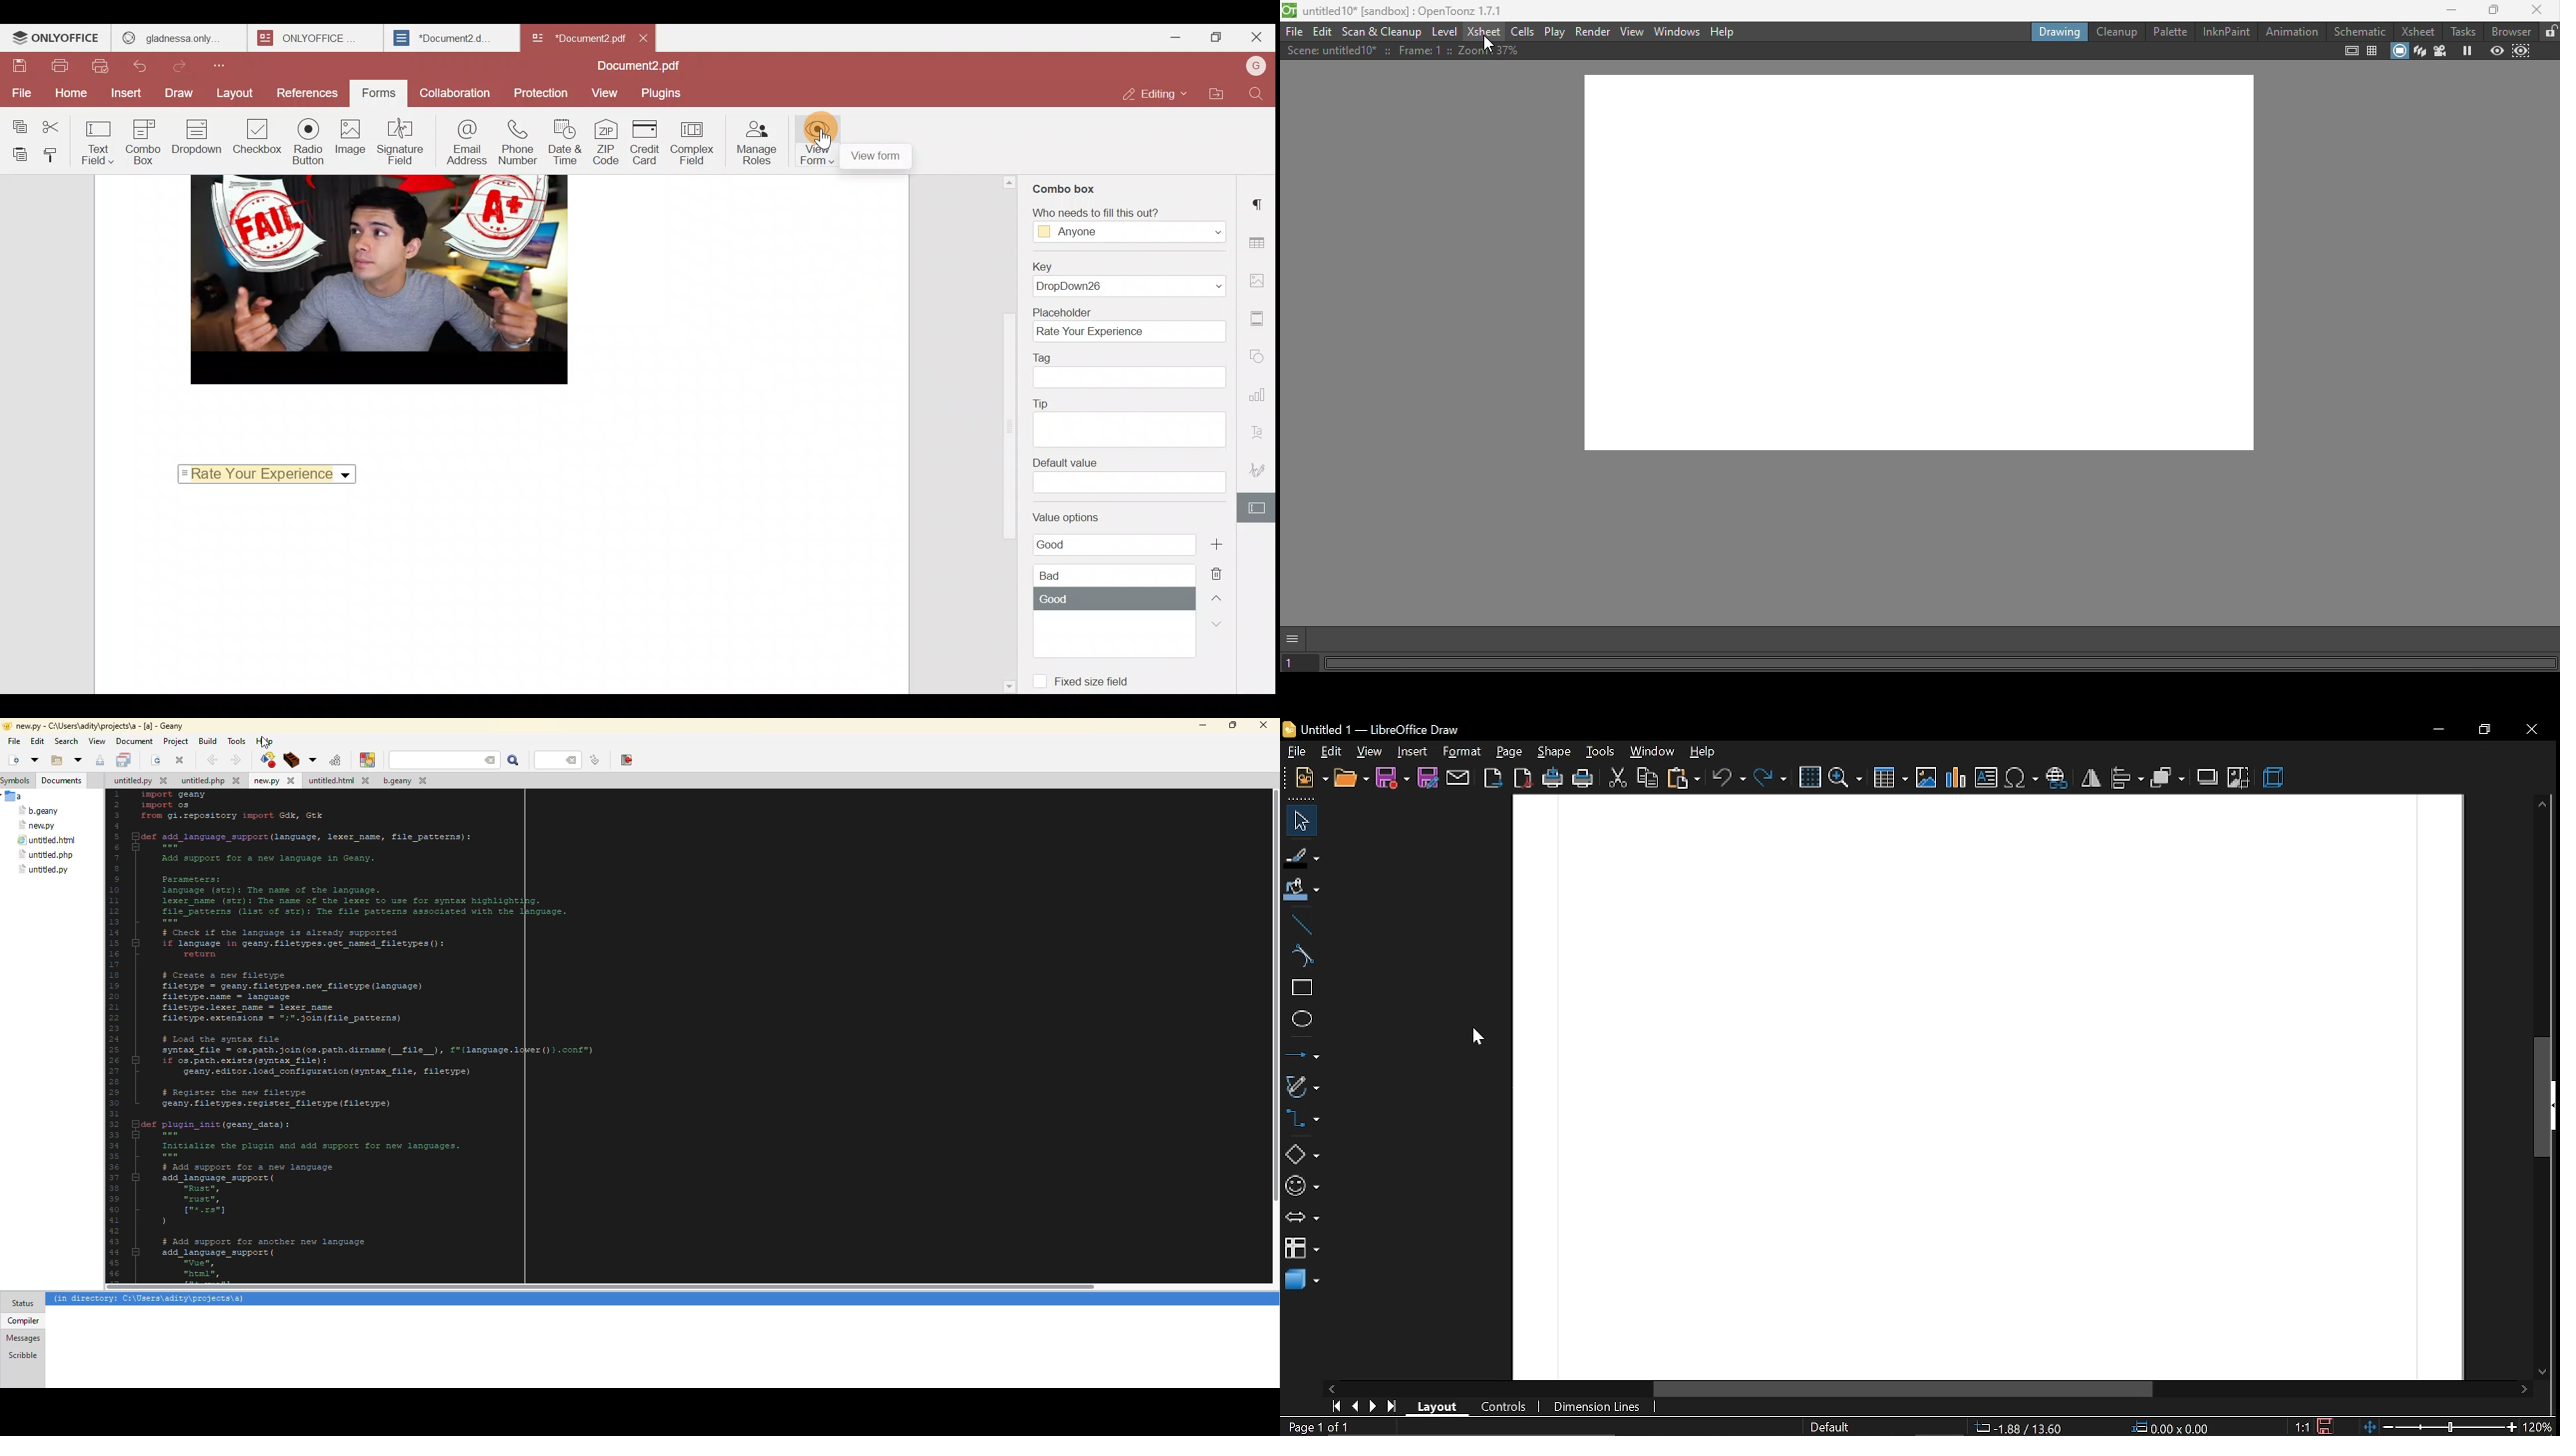 This screenshot has width=2576, height=1456. I want to click on page, so click(1510, 752).